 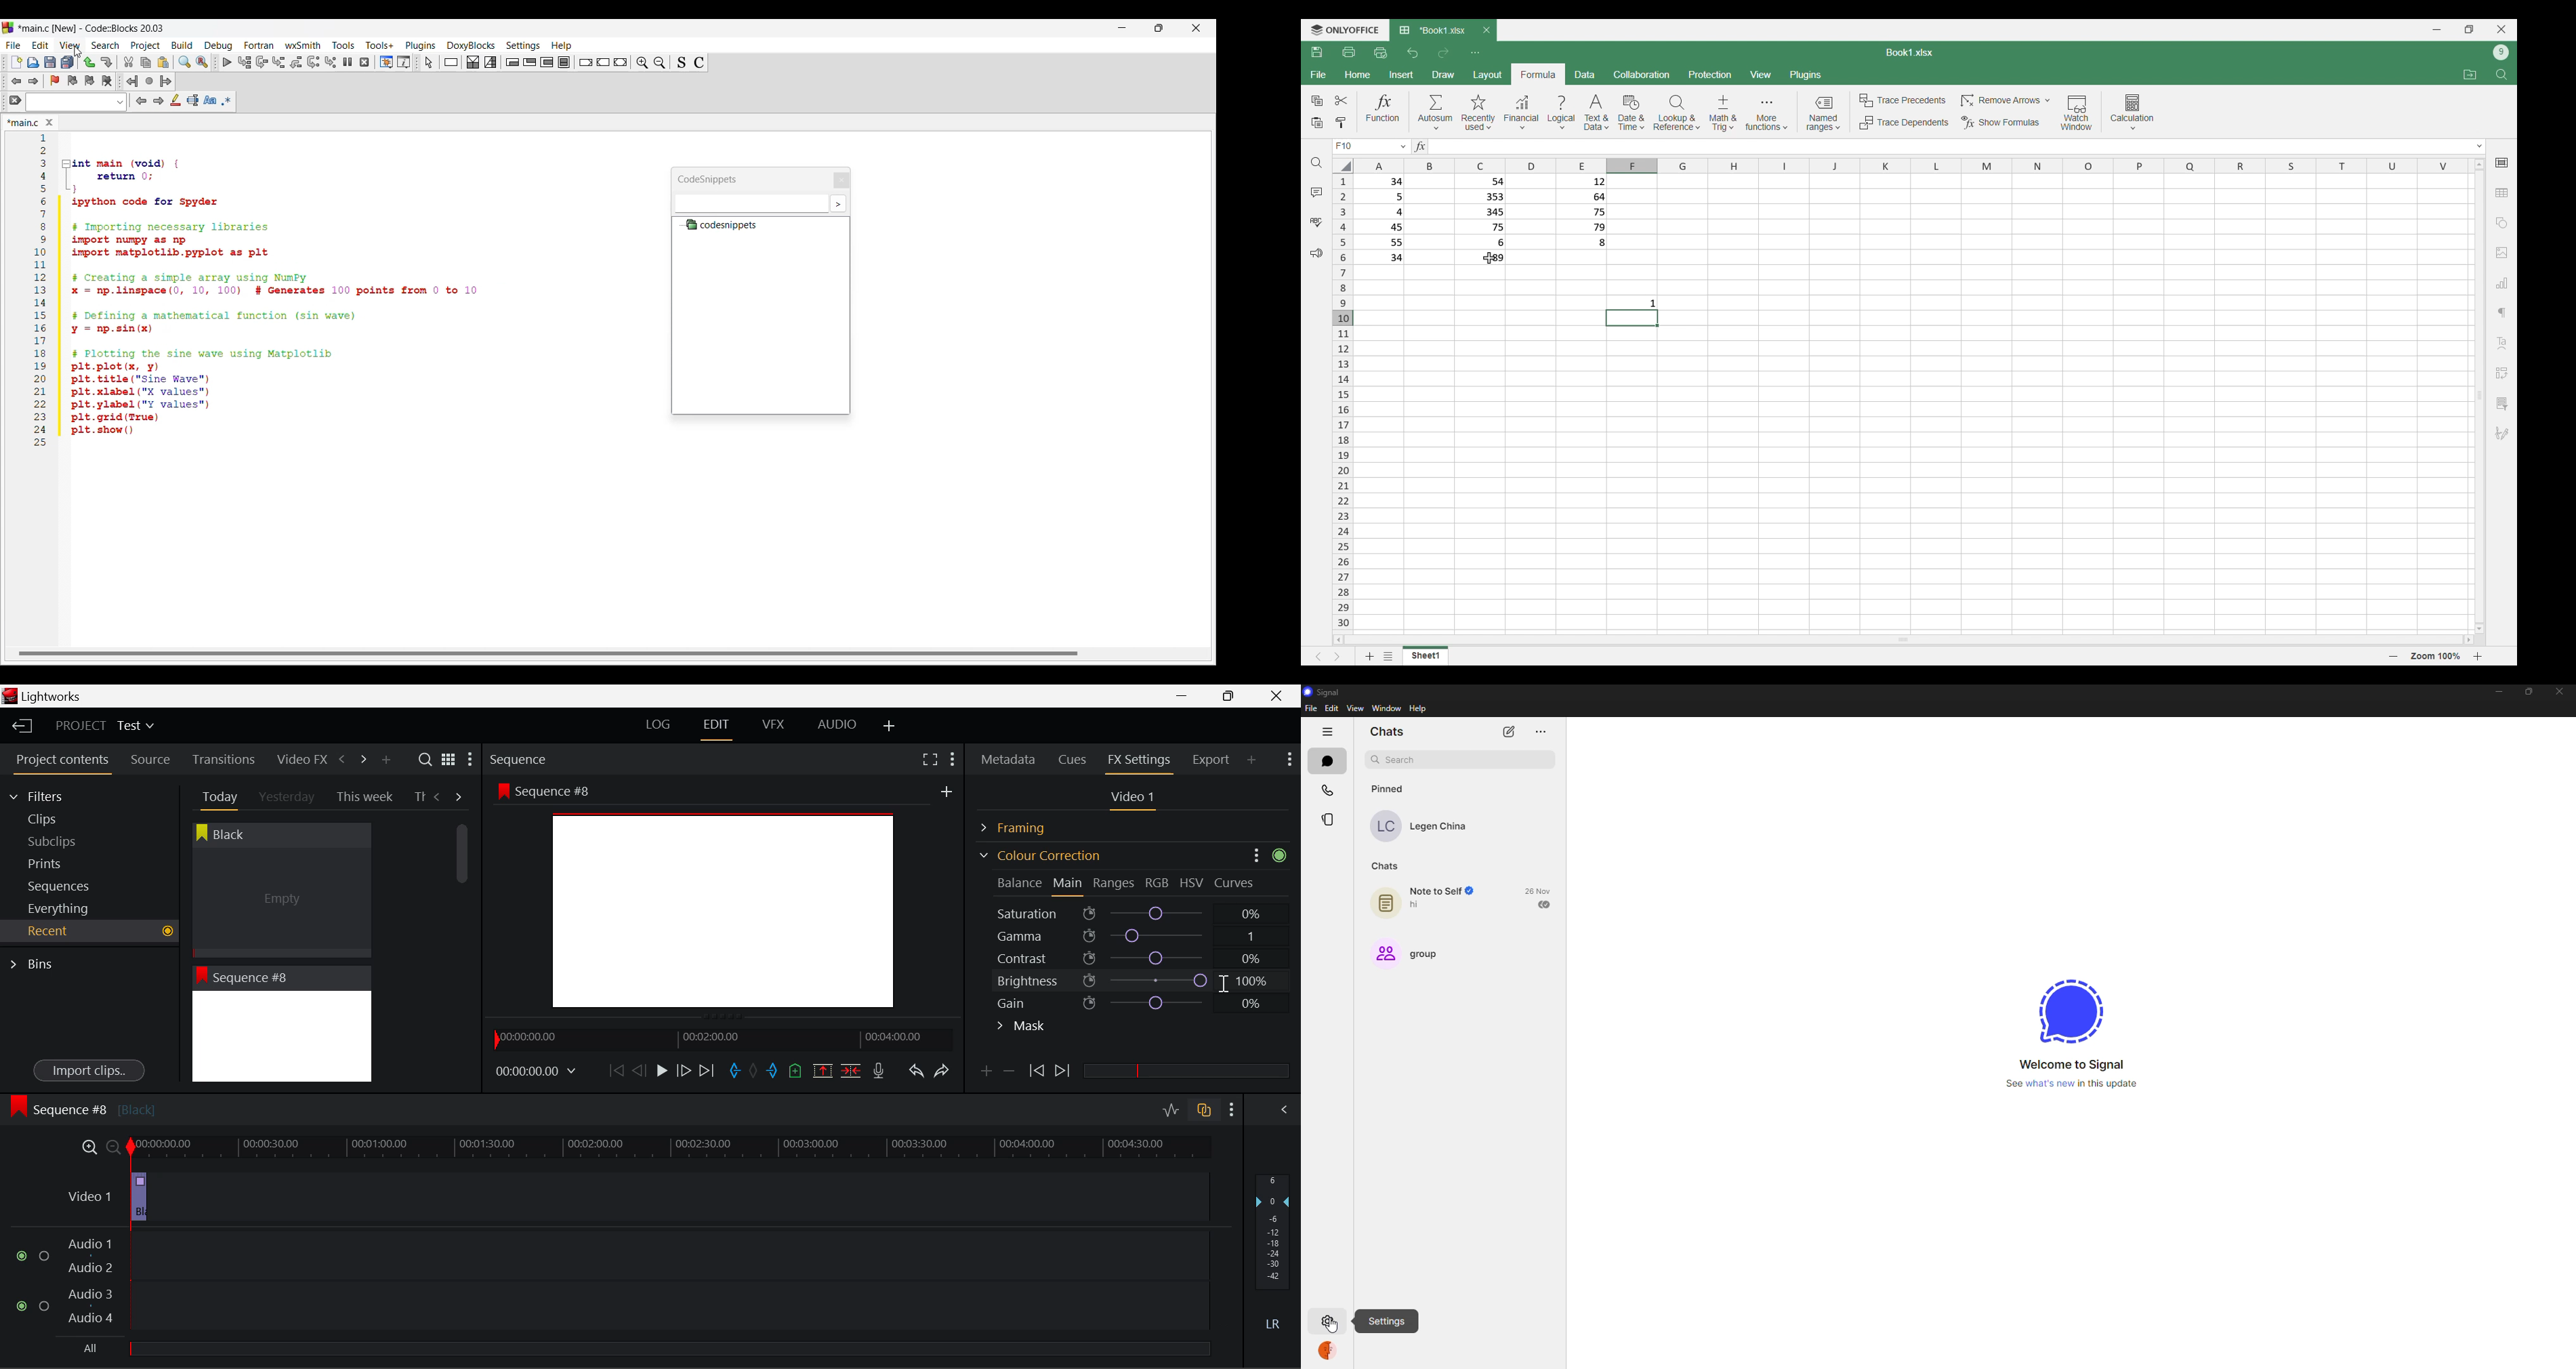 I want to click on Recrod Voiceover, so click(x=878, y=1070).